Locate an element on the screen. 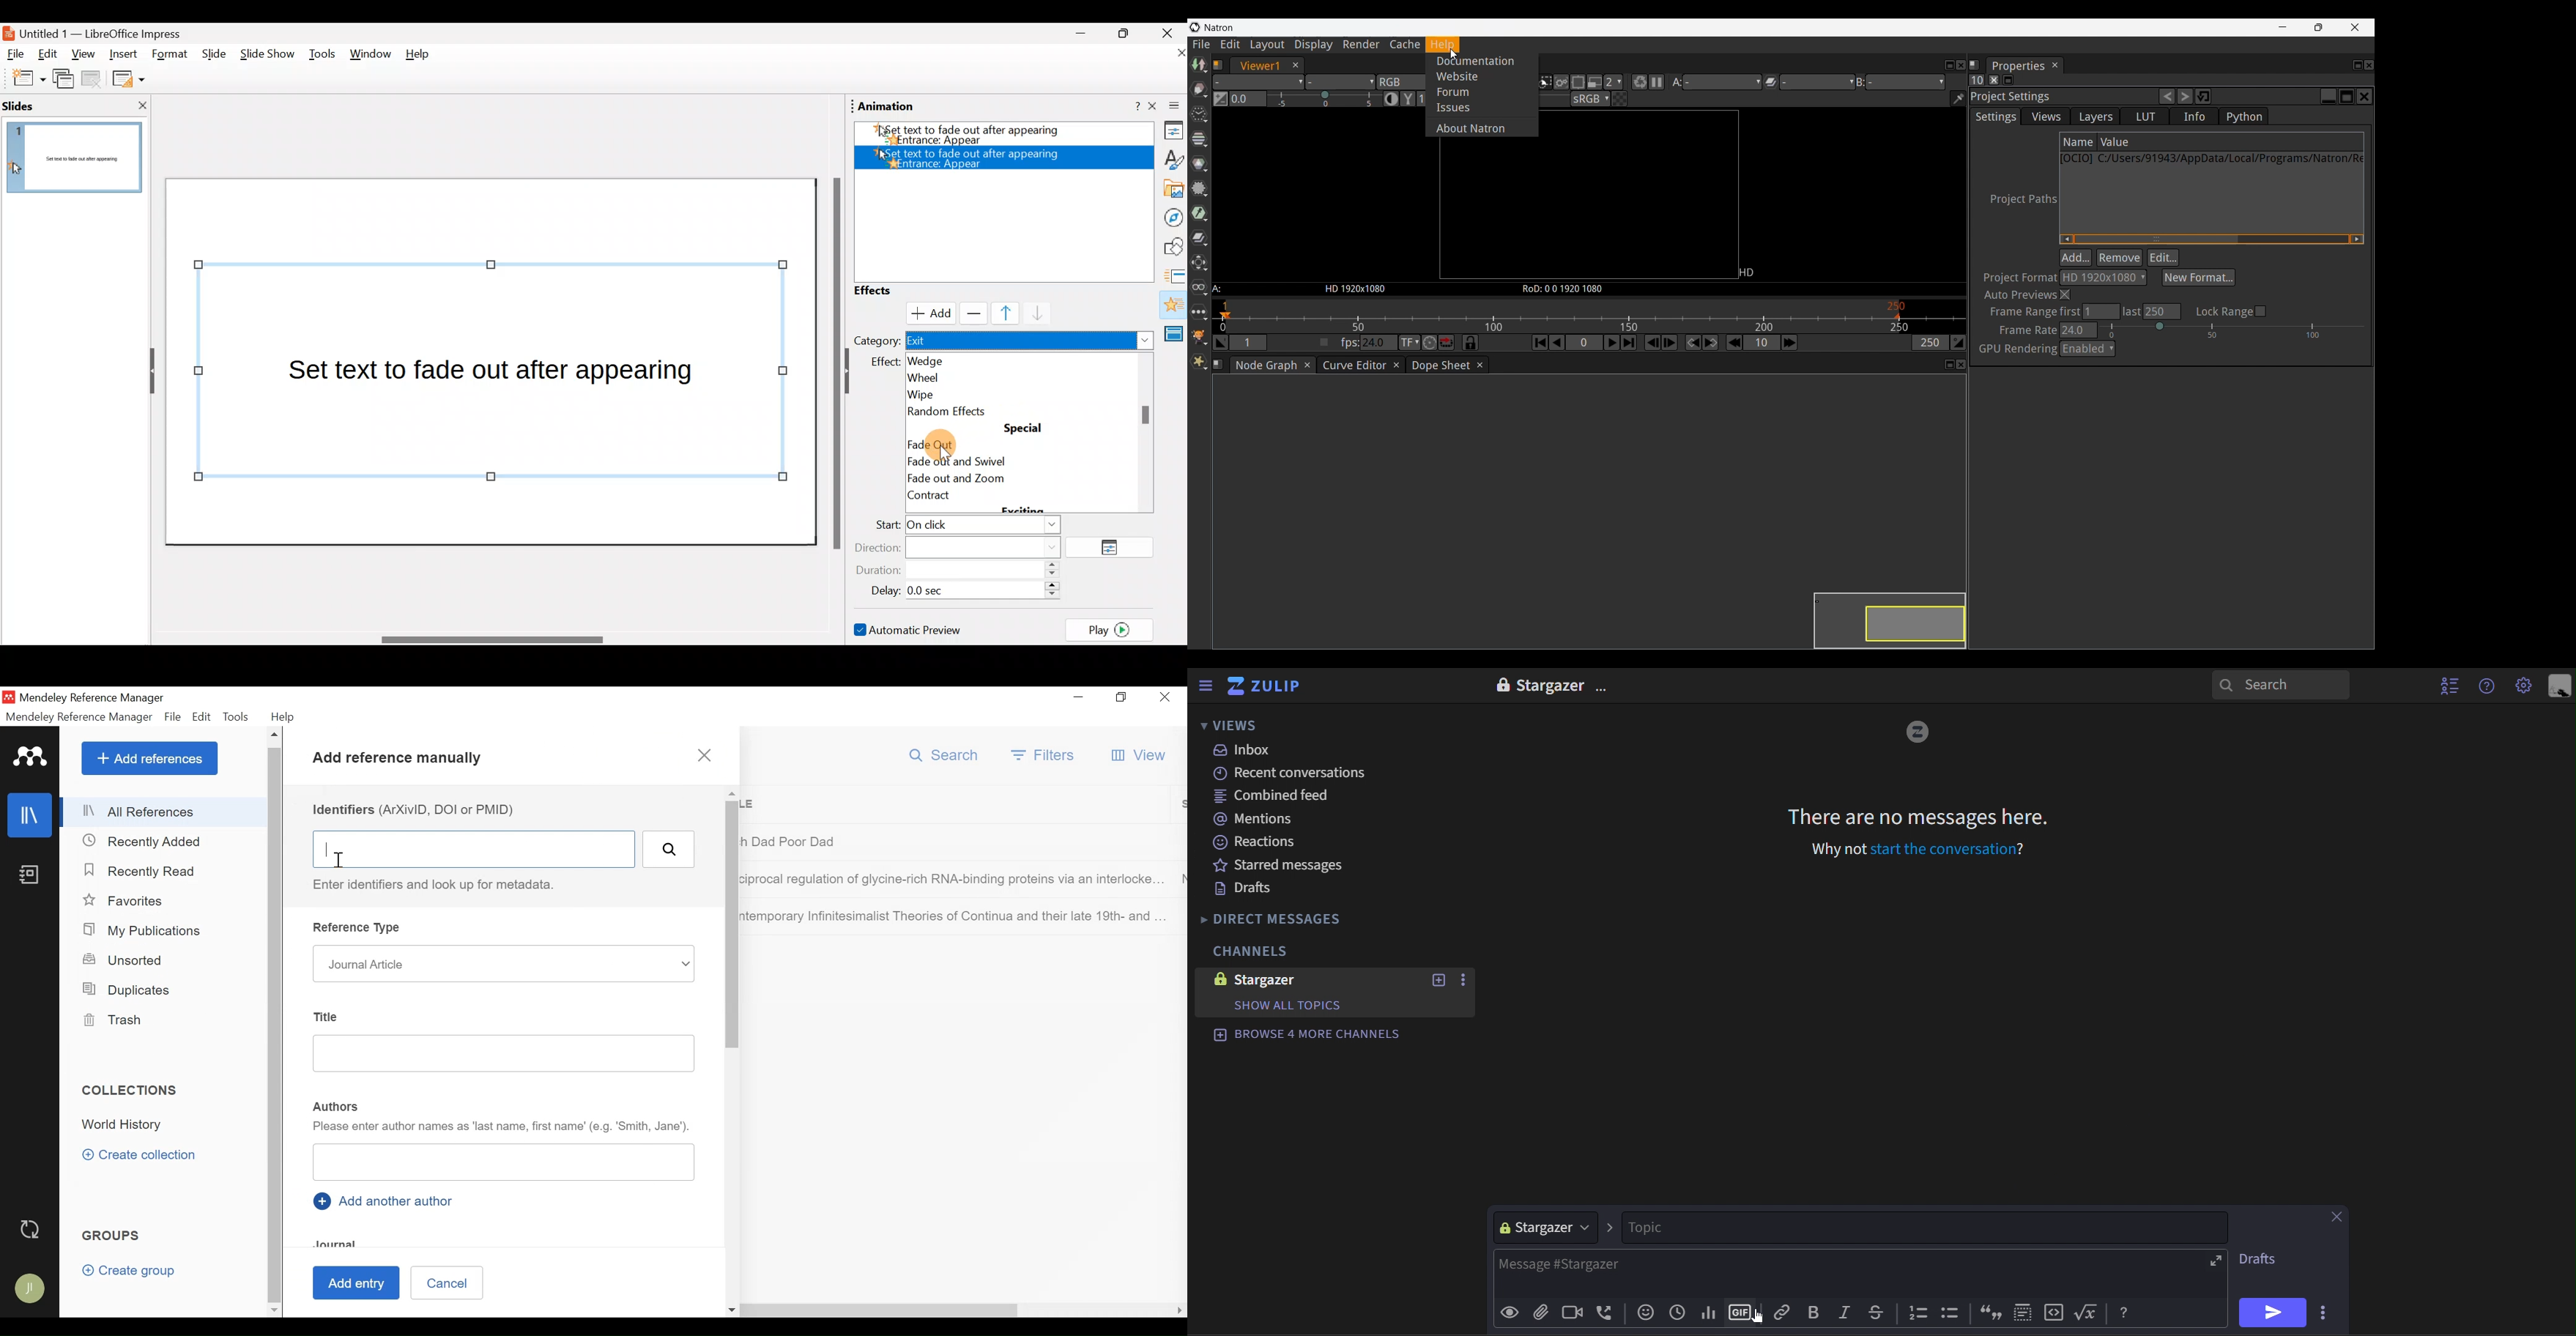 Image resolution: width=2576 pixels, height=1344 pixels. Create Collection is located at coordinates (139, 1155).